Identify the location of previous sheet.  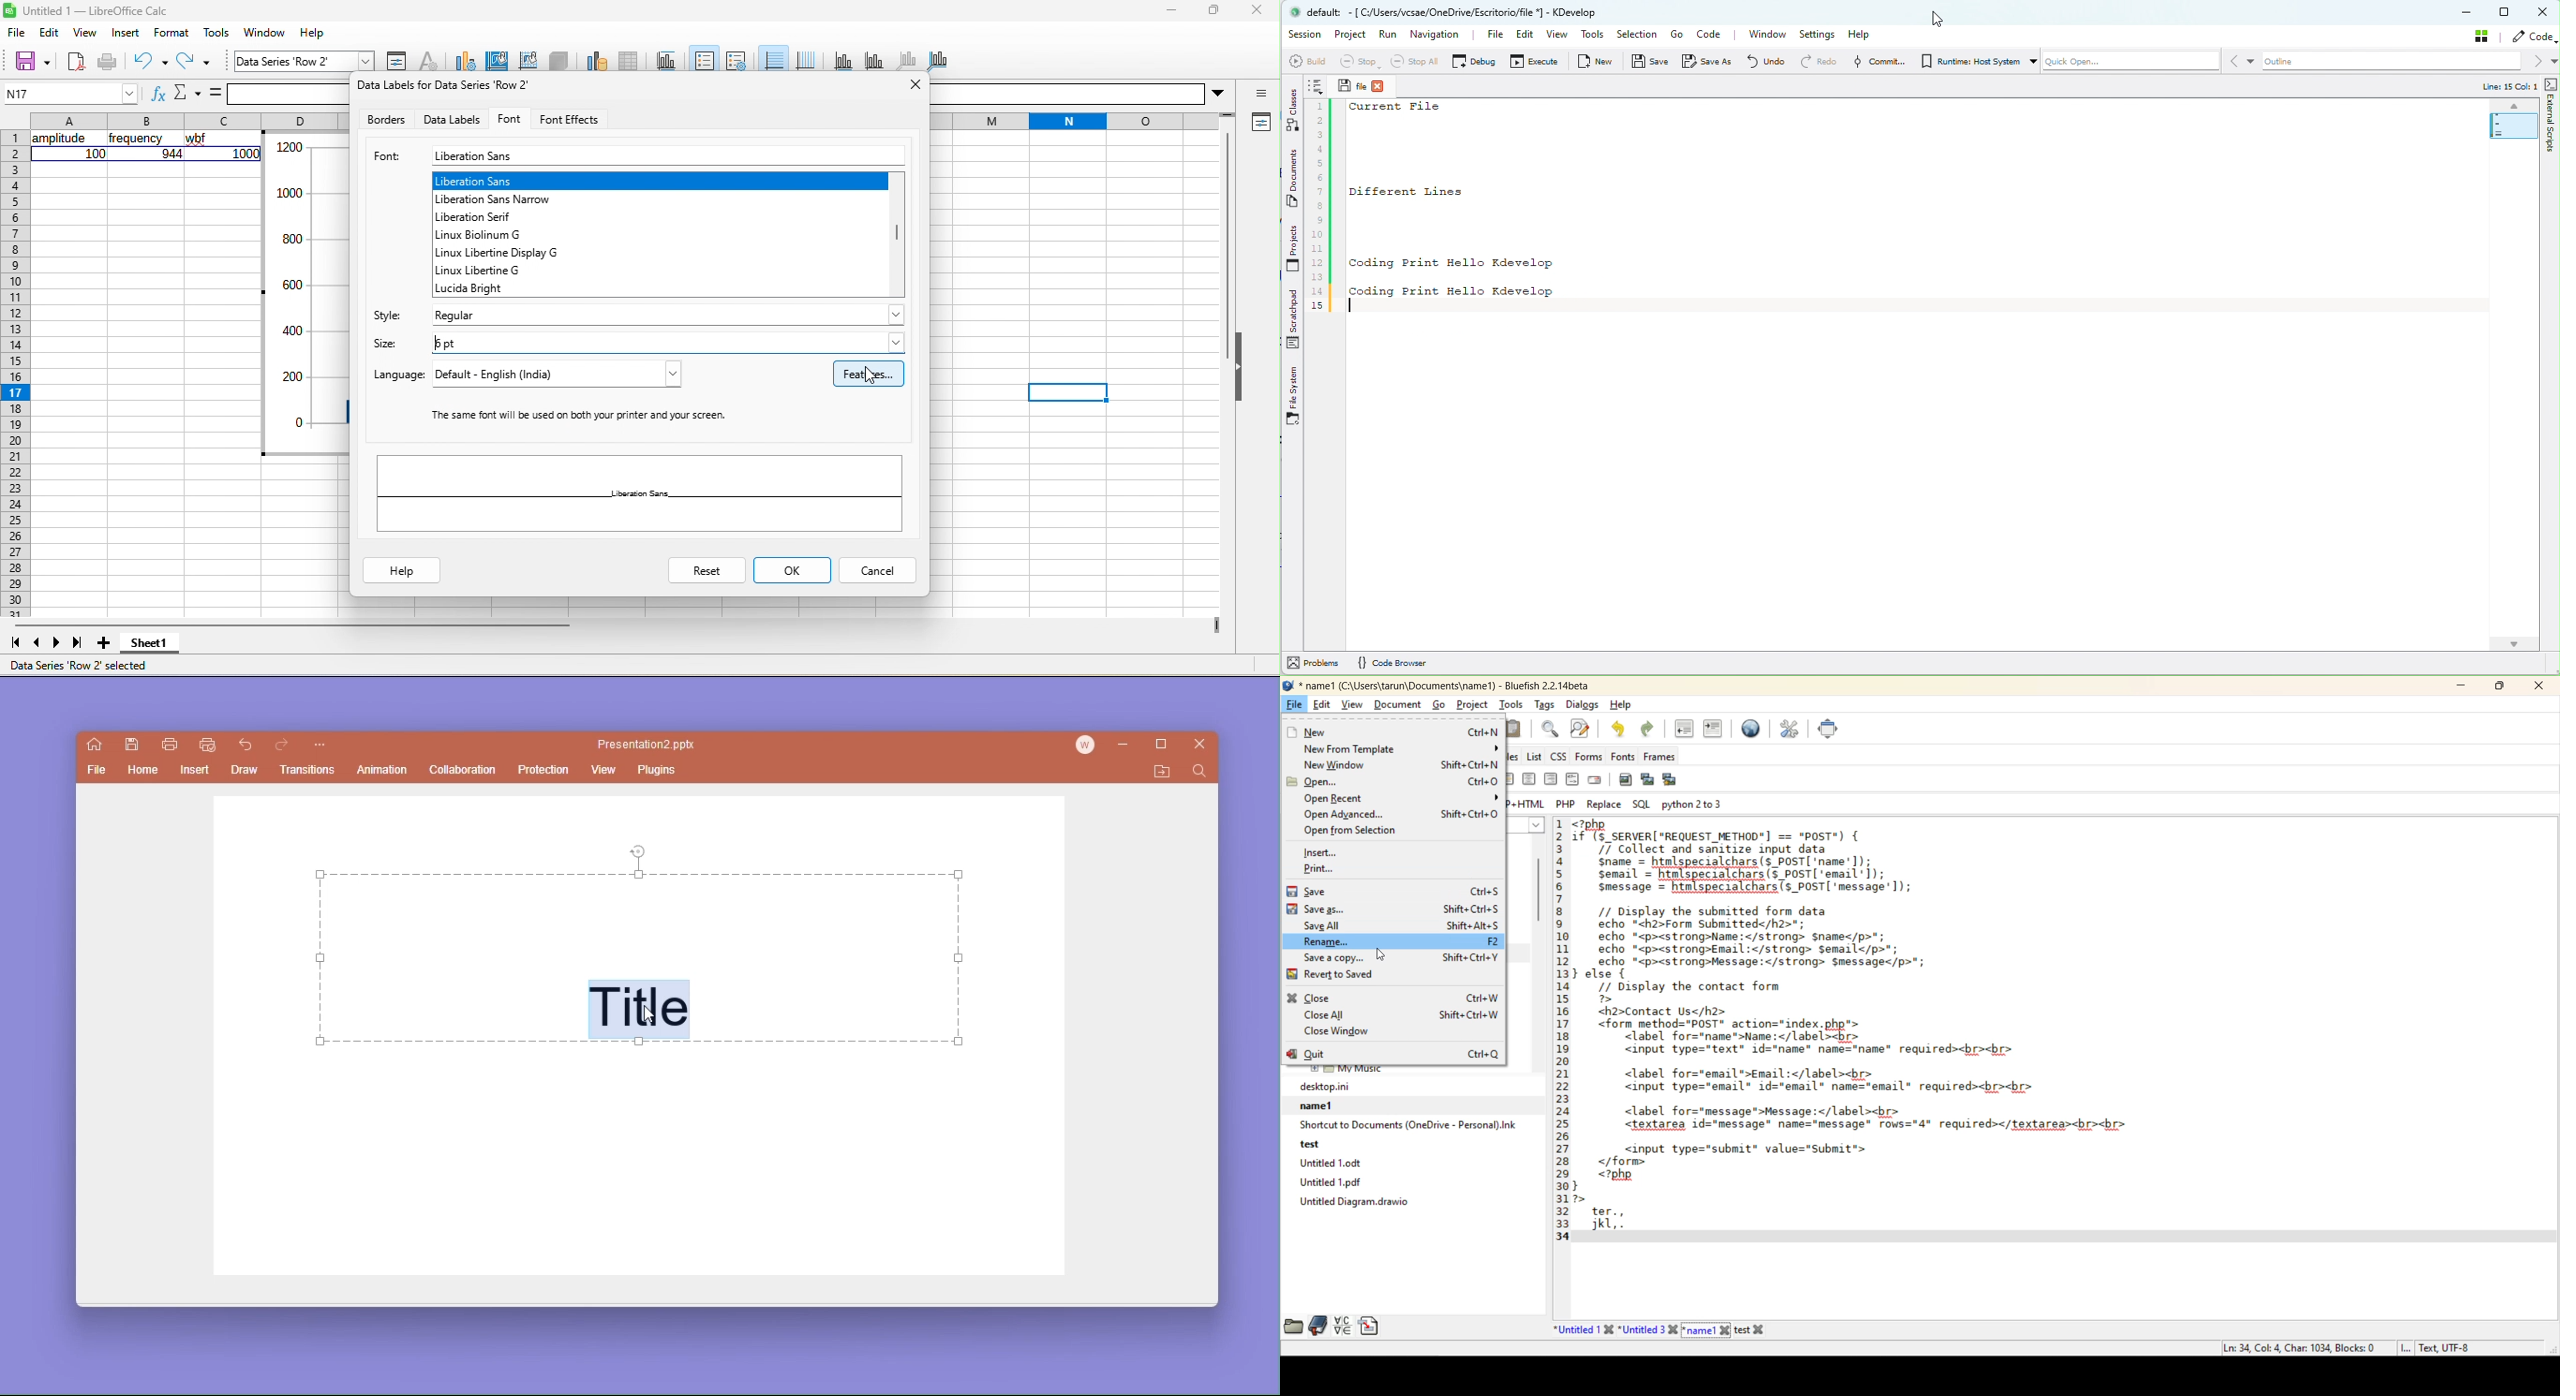
(38, 644).